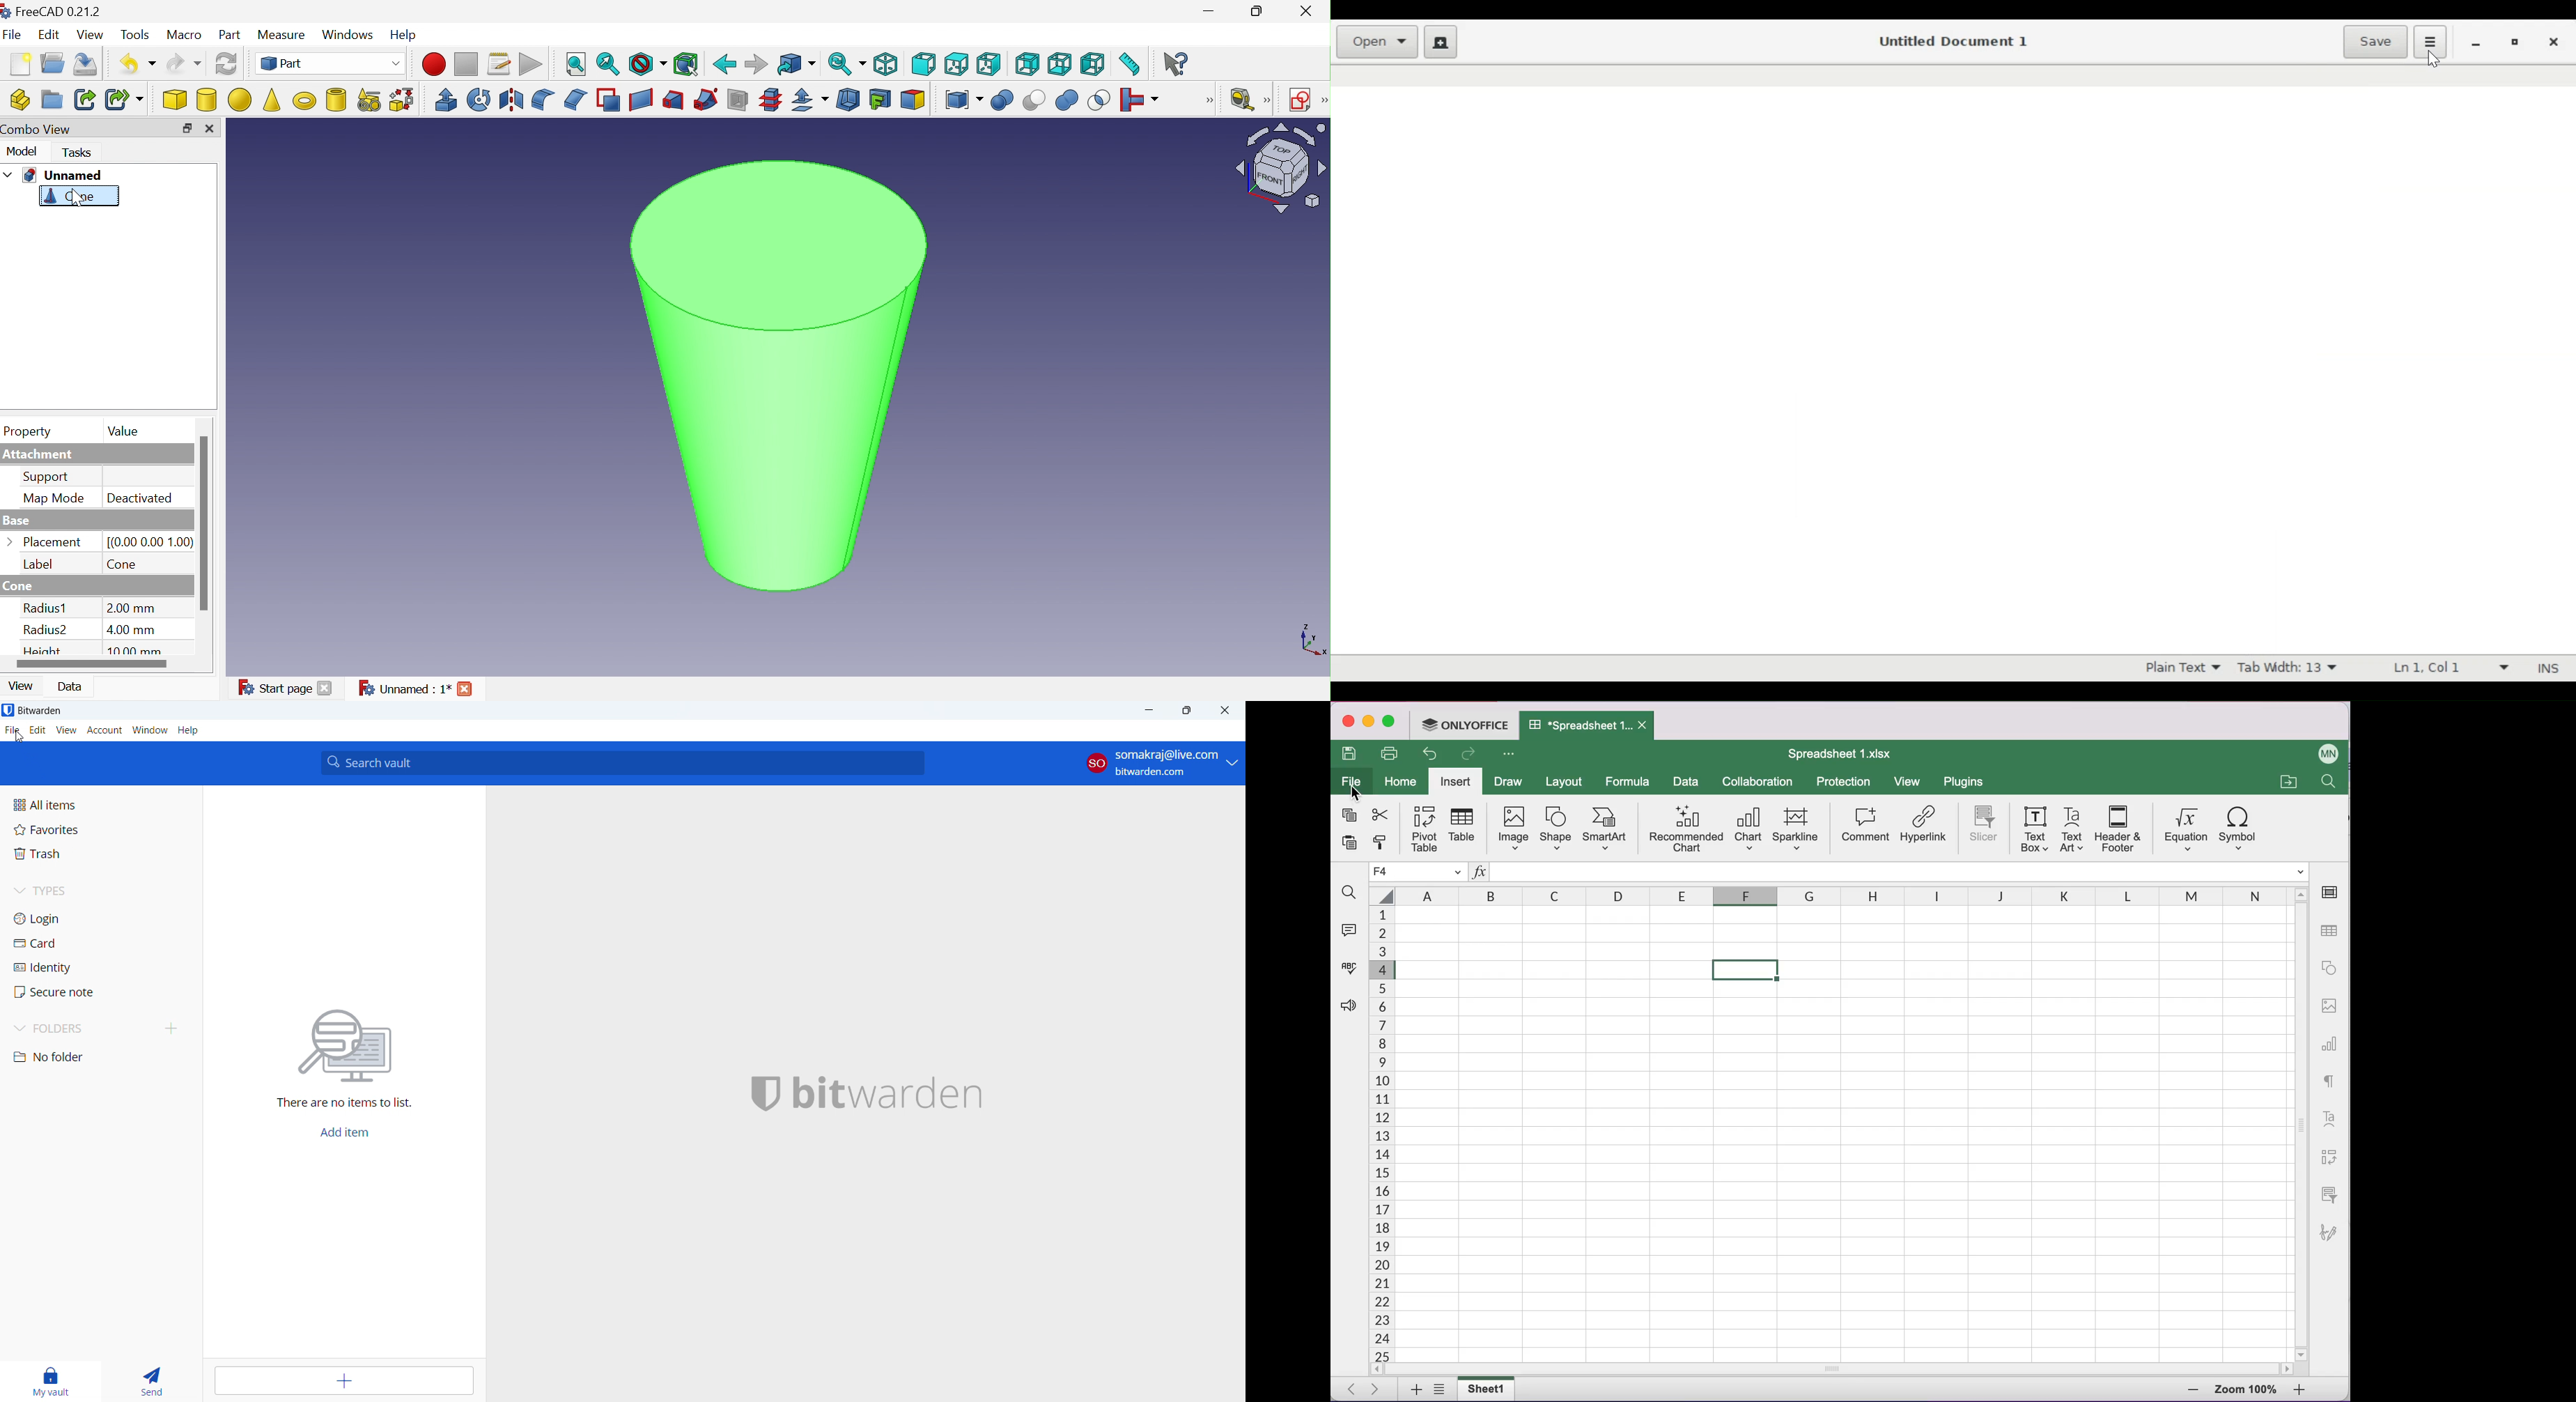 The width and height of the screenshot is (2576, 1428). Describe the element at coordinates (1484, 1389) in the screenshot. I see `sheet` at that location.